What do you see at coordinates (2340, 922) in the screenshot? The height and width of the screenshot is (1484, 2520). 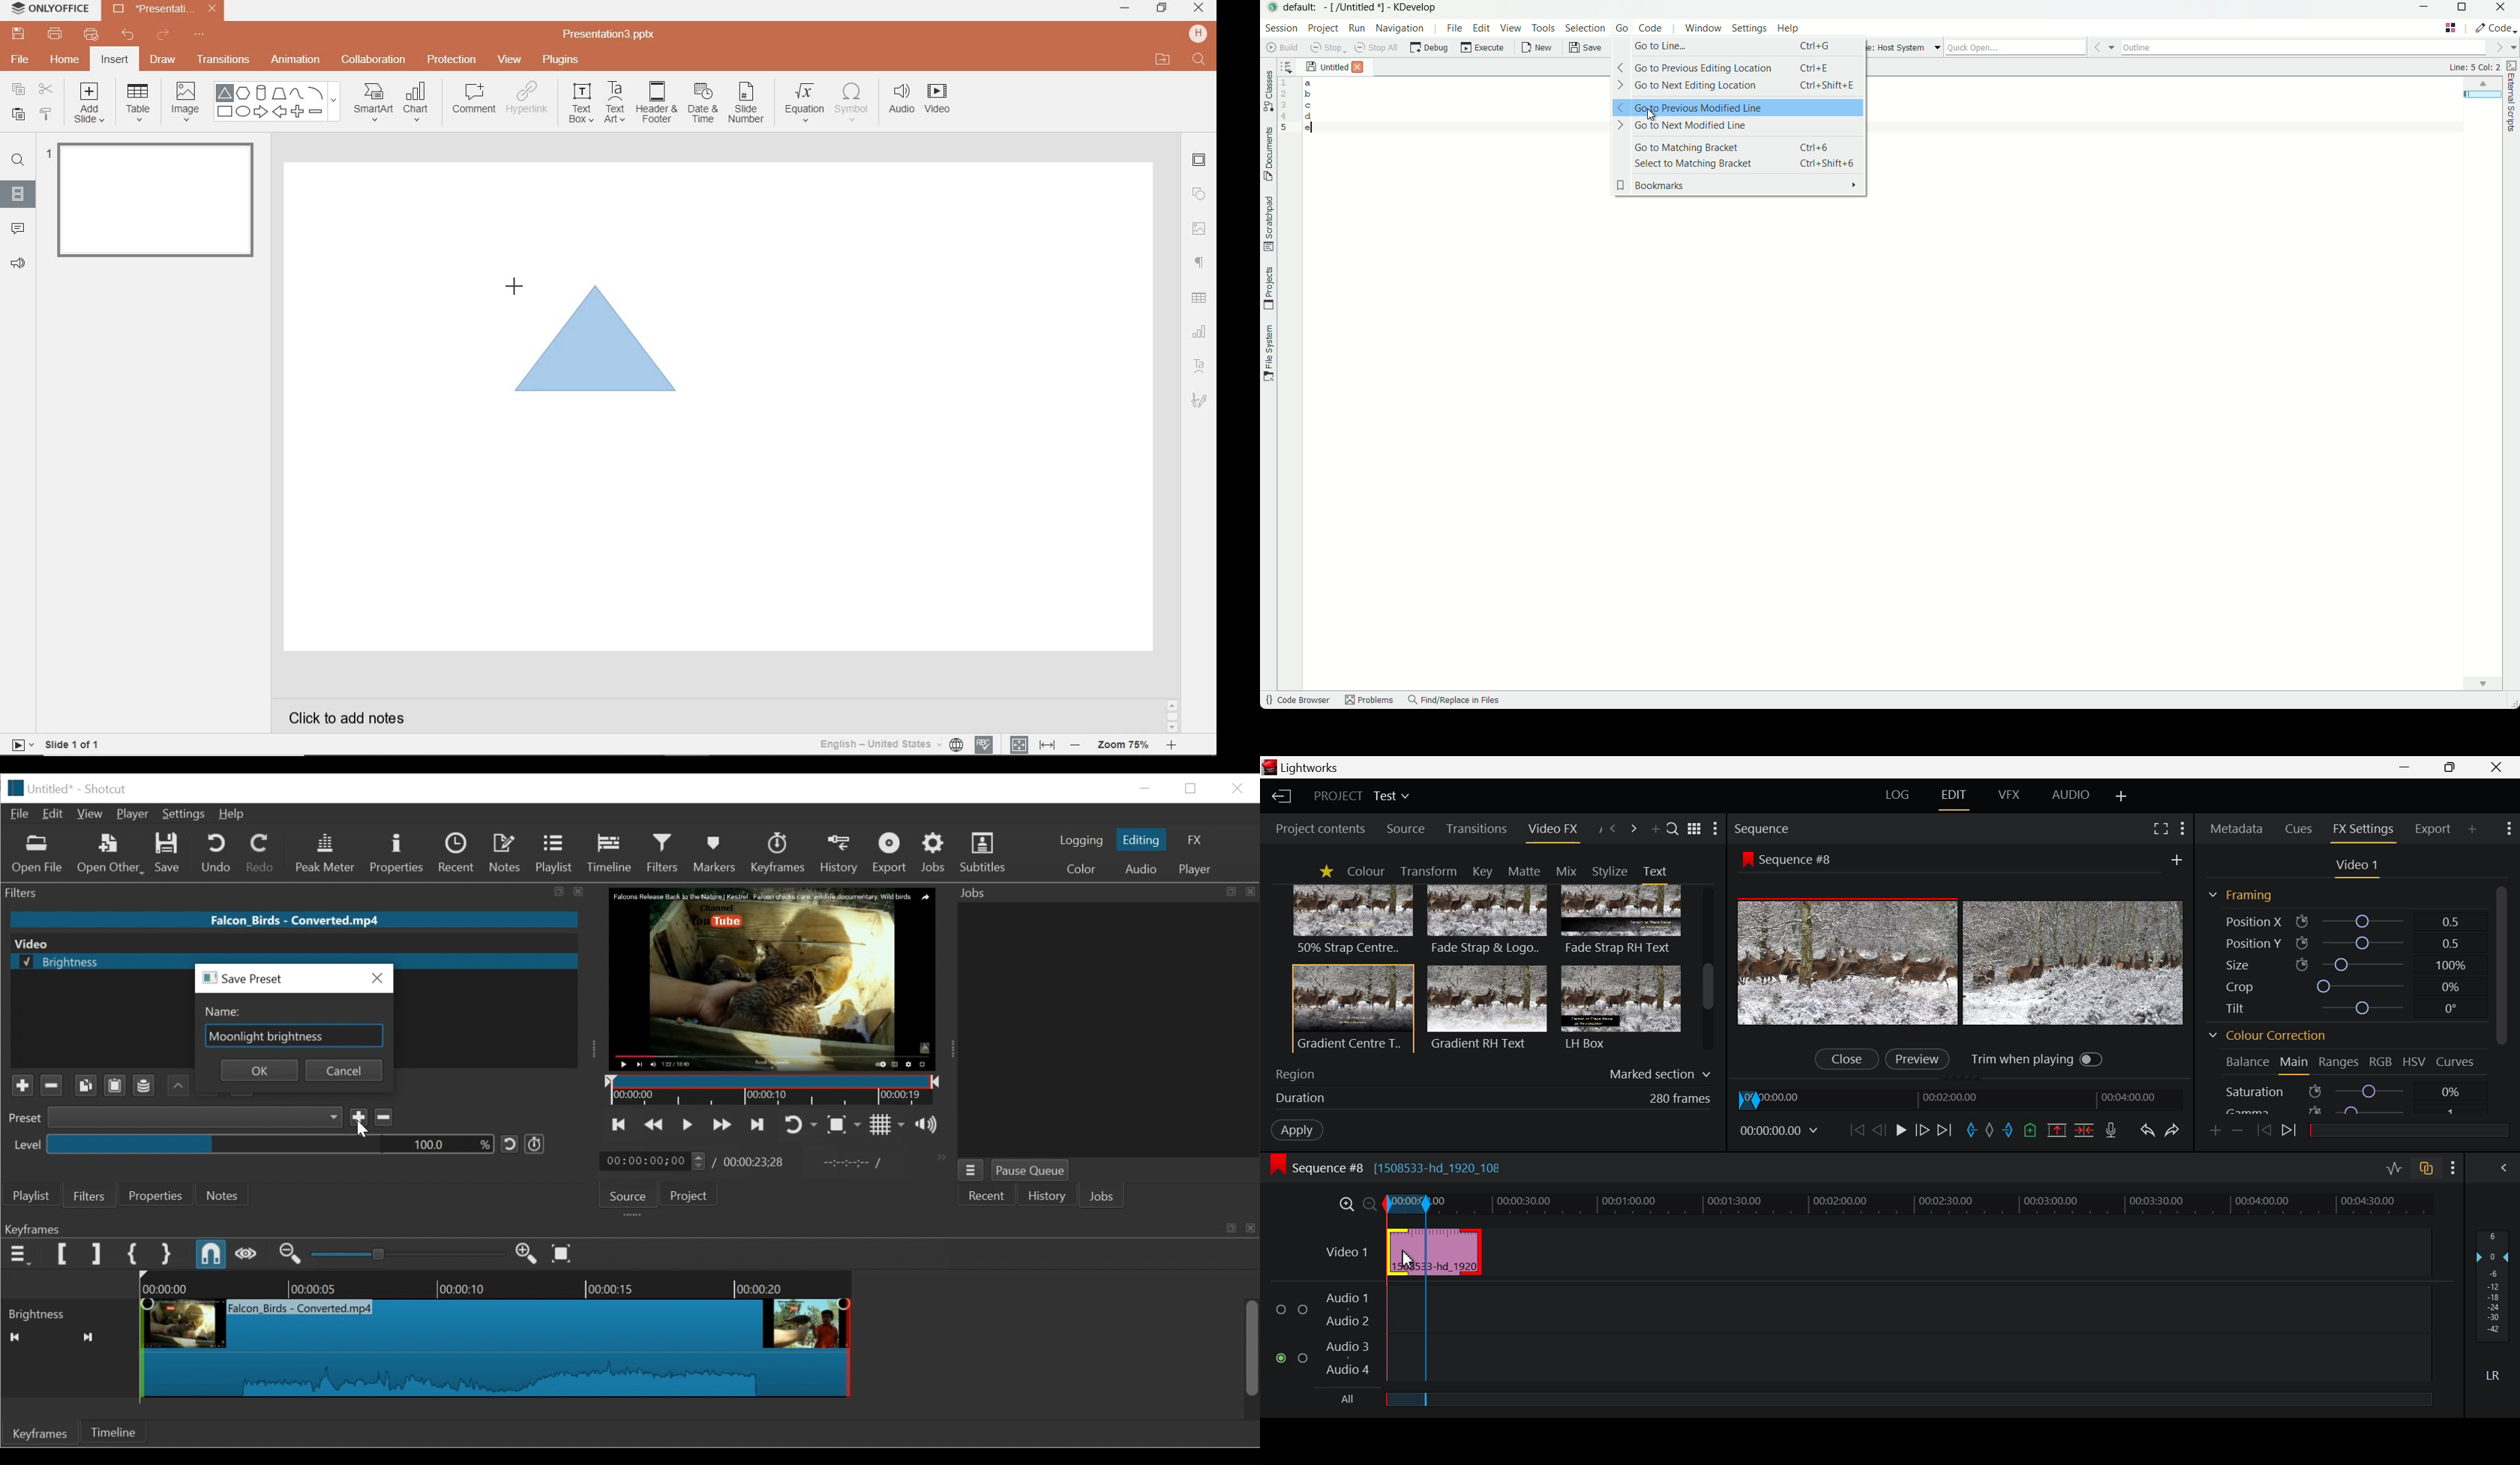 I see `Position X` at bounding box center [2340, 922].